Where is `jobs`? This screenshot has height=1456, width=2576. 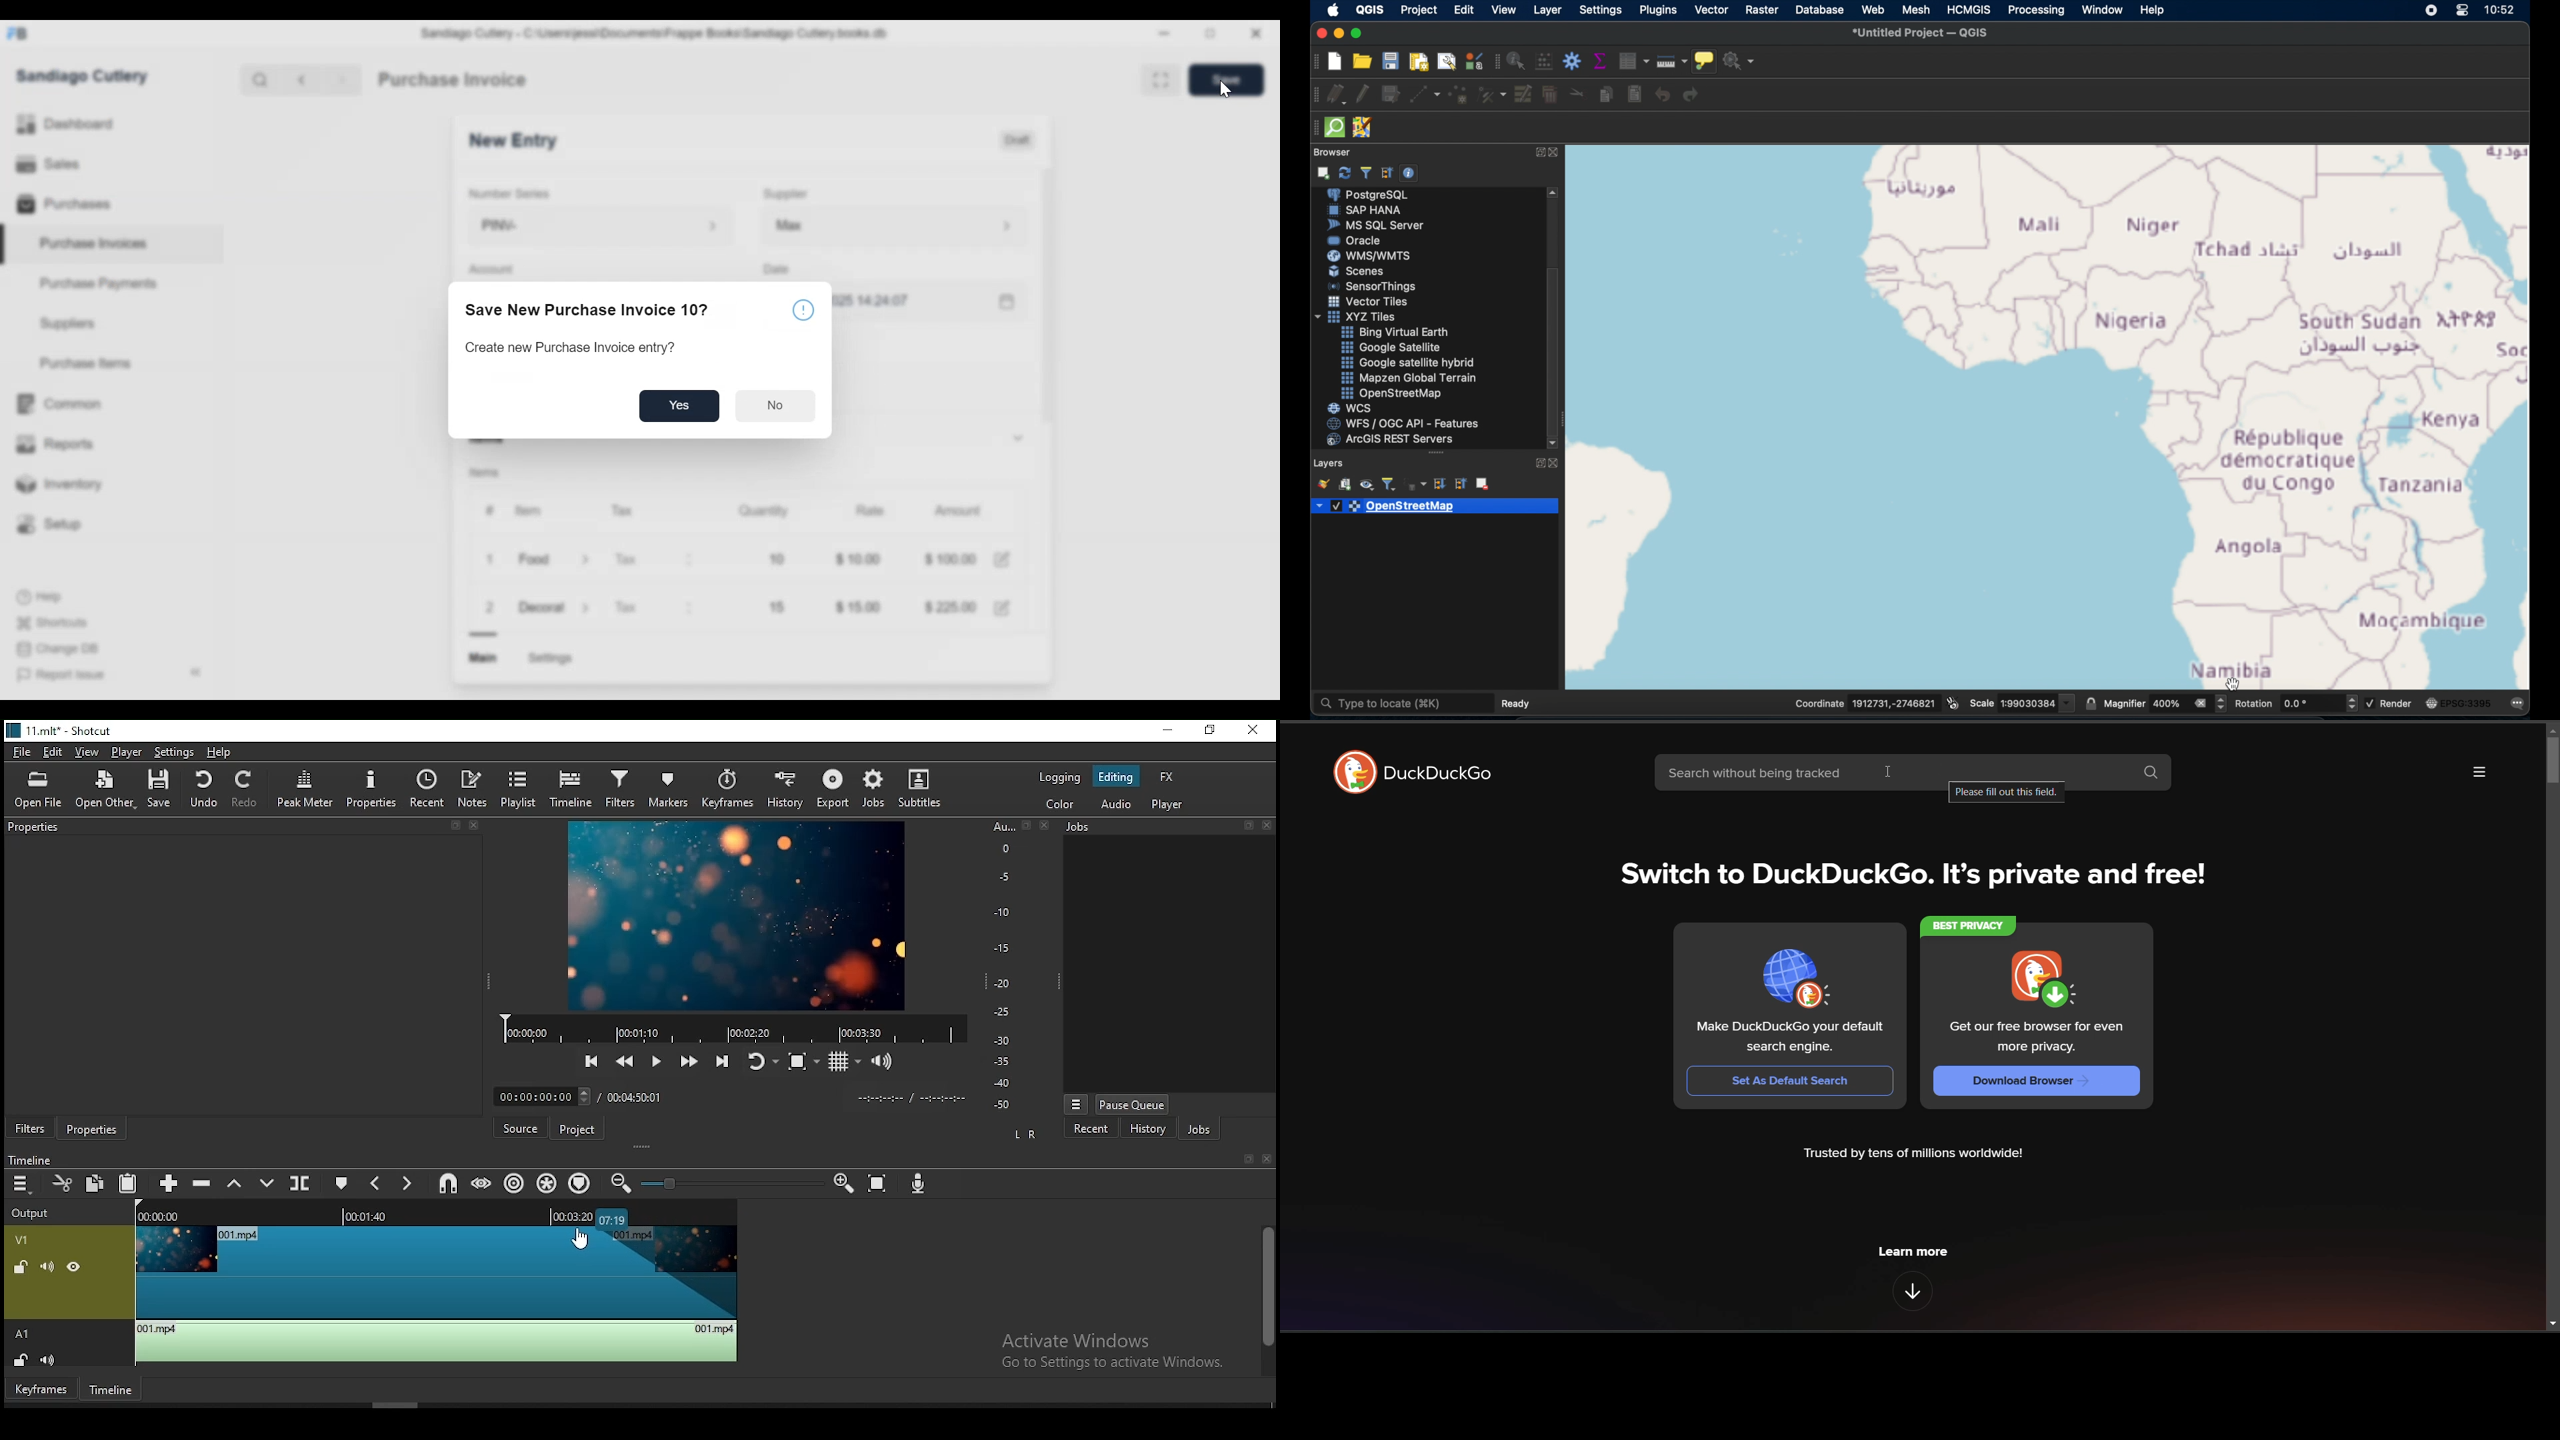 jobs is located at coordinates (1196, 1131).